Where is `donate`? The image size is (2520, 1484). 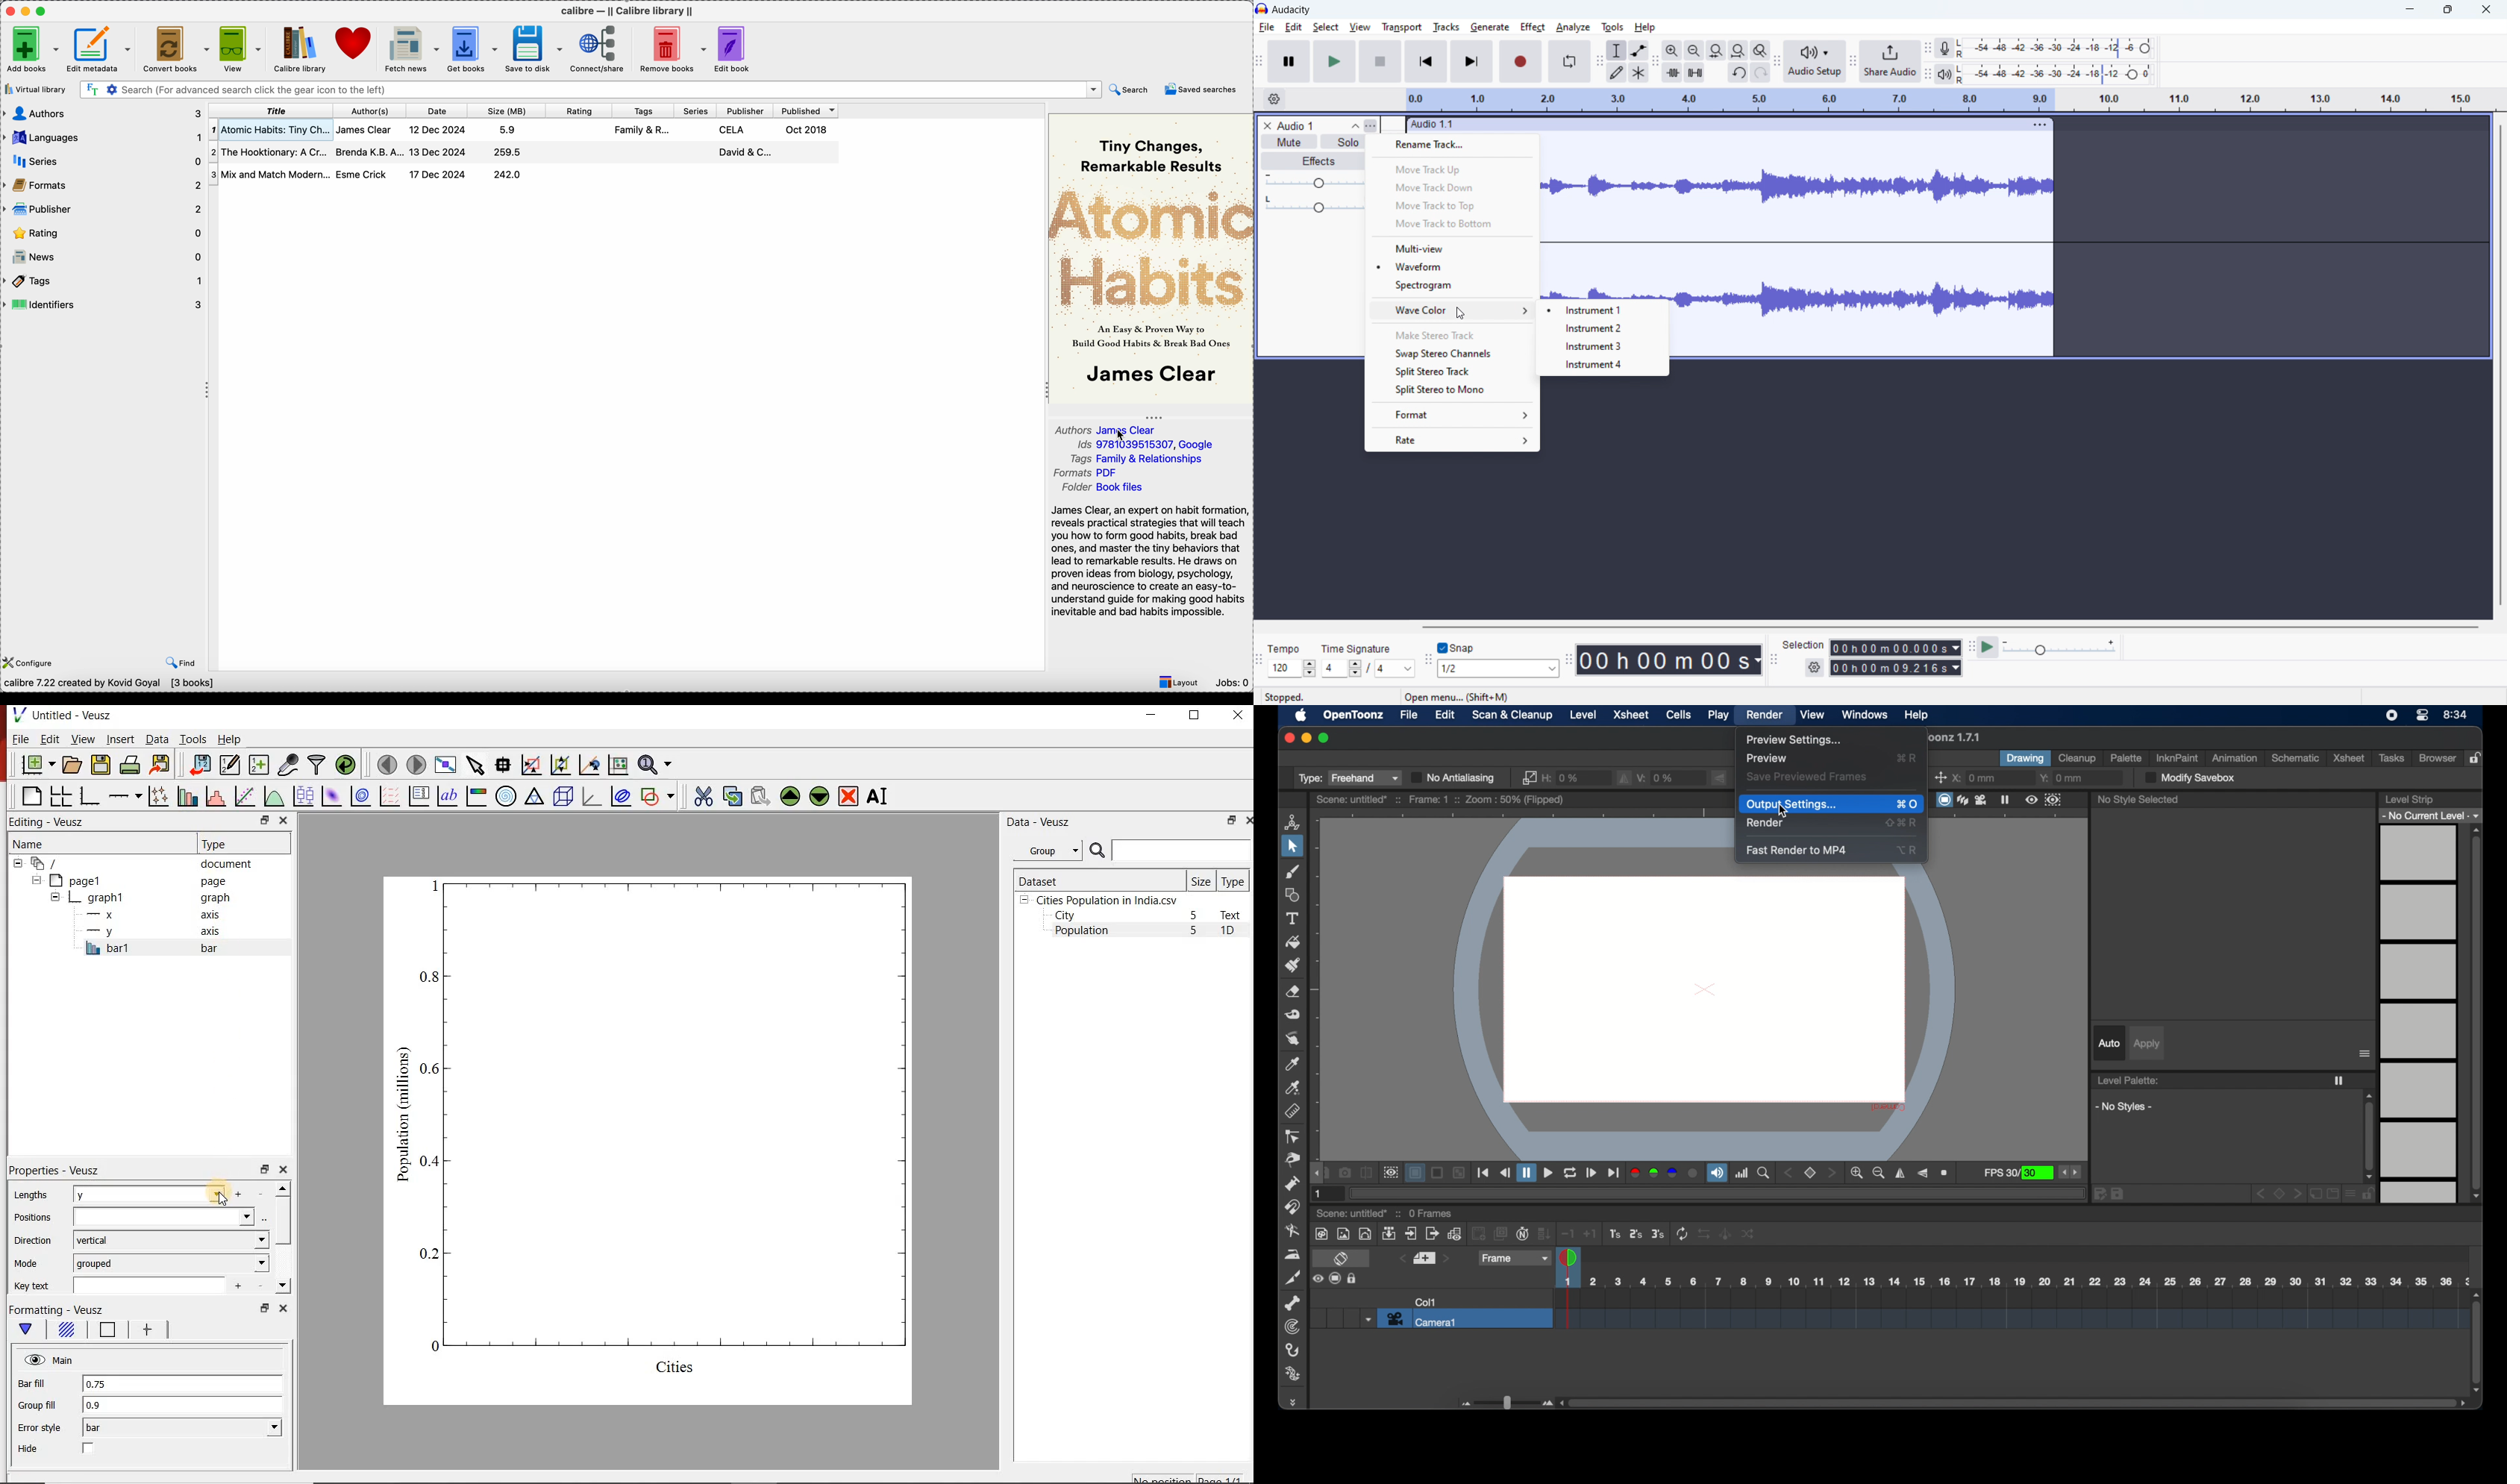
donate is located at coordinates (356, 44).